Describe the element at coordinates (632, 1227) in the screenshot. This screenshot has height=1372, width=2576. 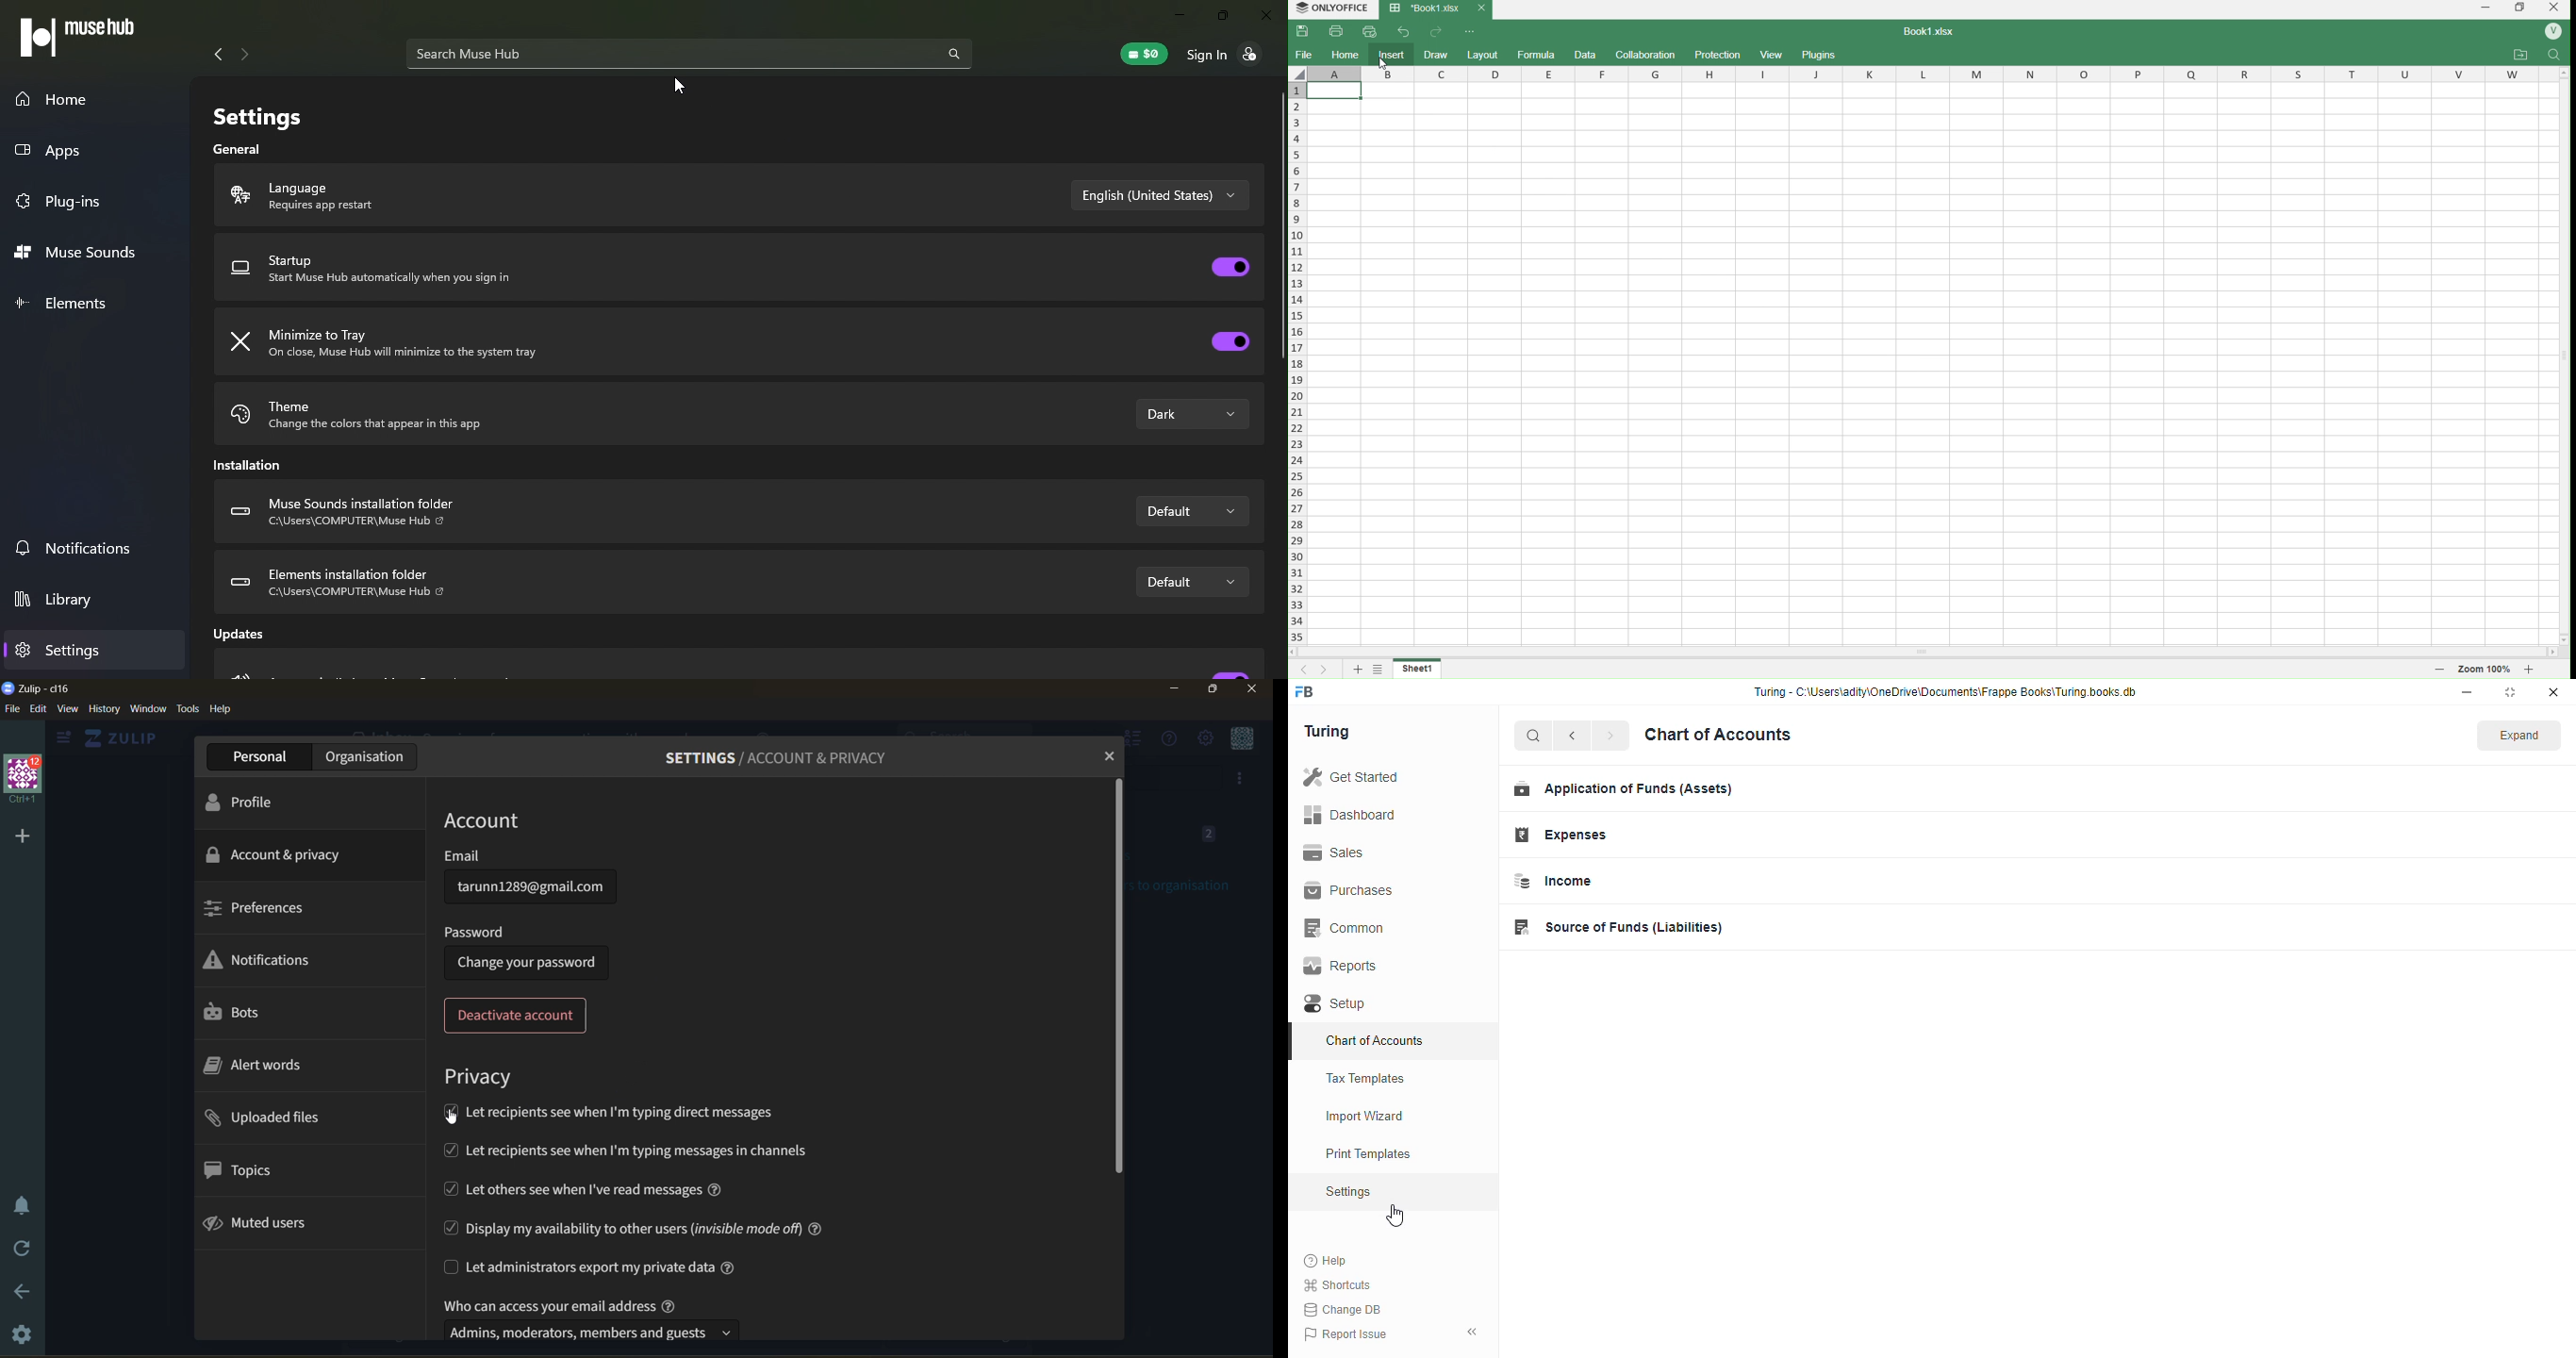
I see `display my availability to other users (invisible mode off)` at that location.